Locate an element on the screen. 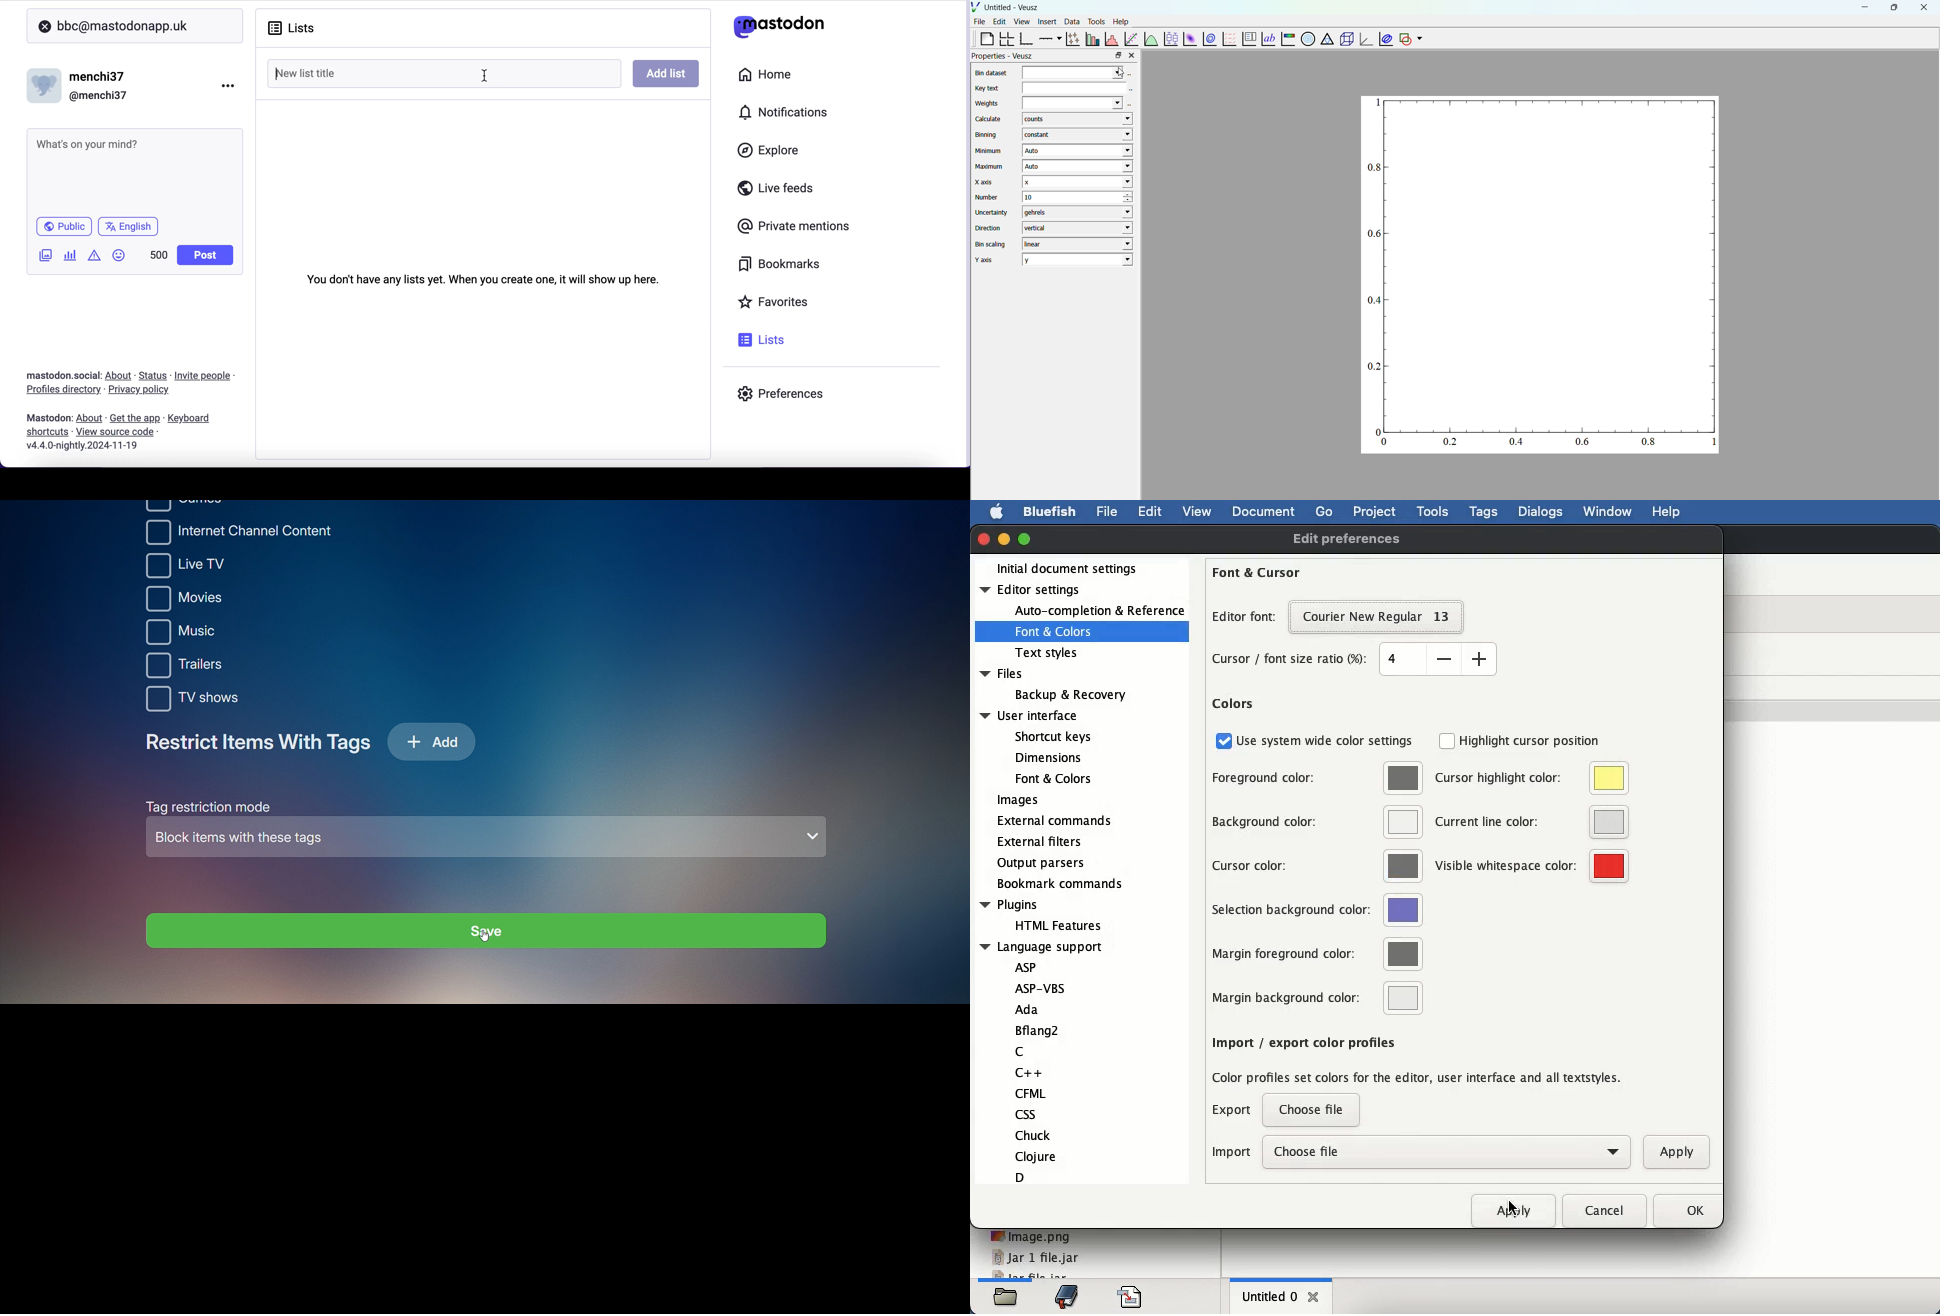  untitled is located at coordinates (1269, 1295).